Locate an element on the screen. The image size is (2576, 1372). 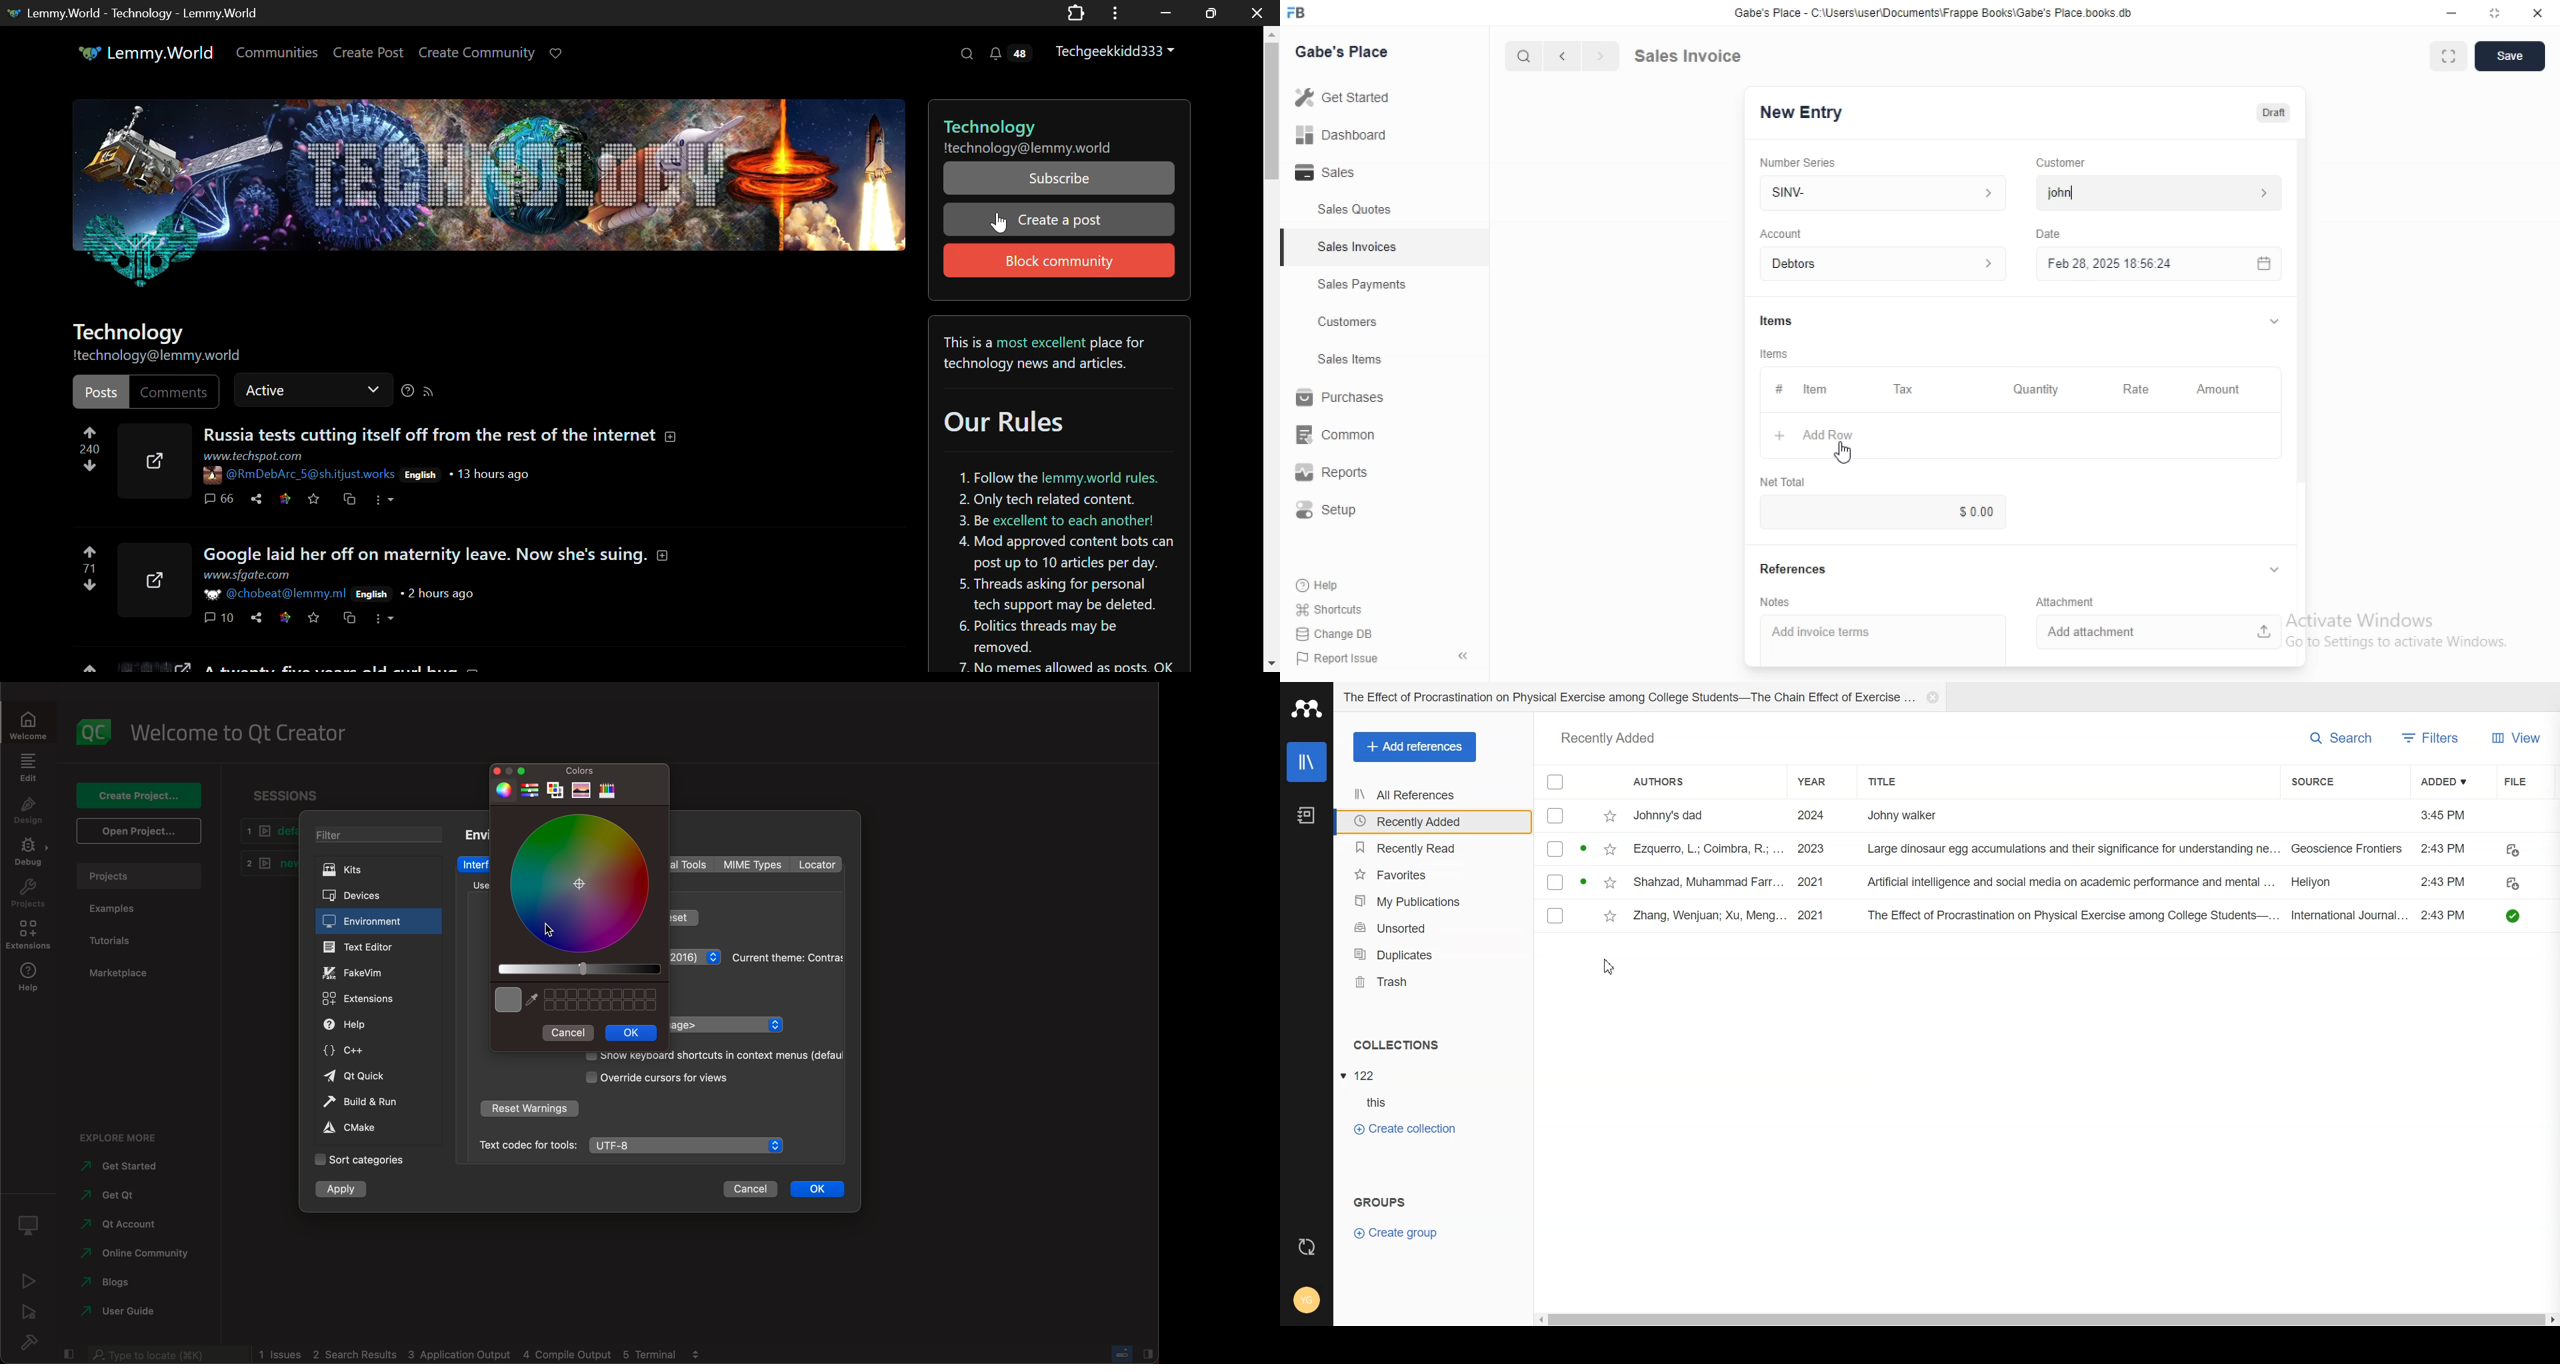
tems is located at coordinates (1777, 354).